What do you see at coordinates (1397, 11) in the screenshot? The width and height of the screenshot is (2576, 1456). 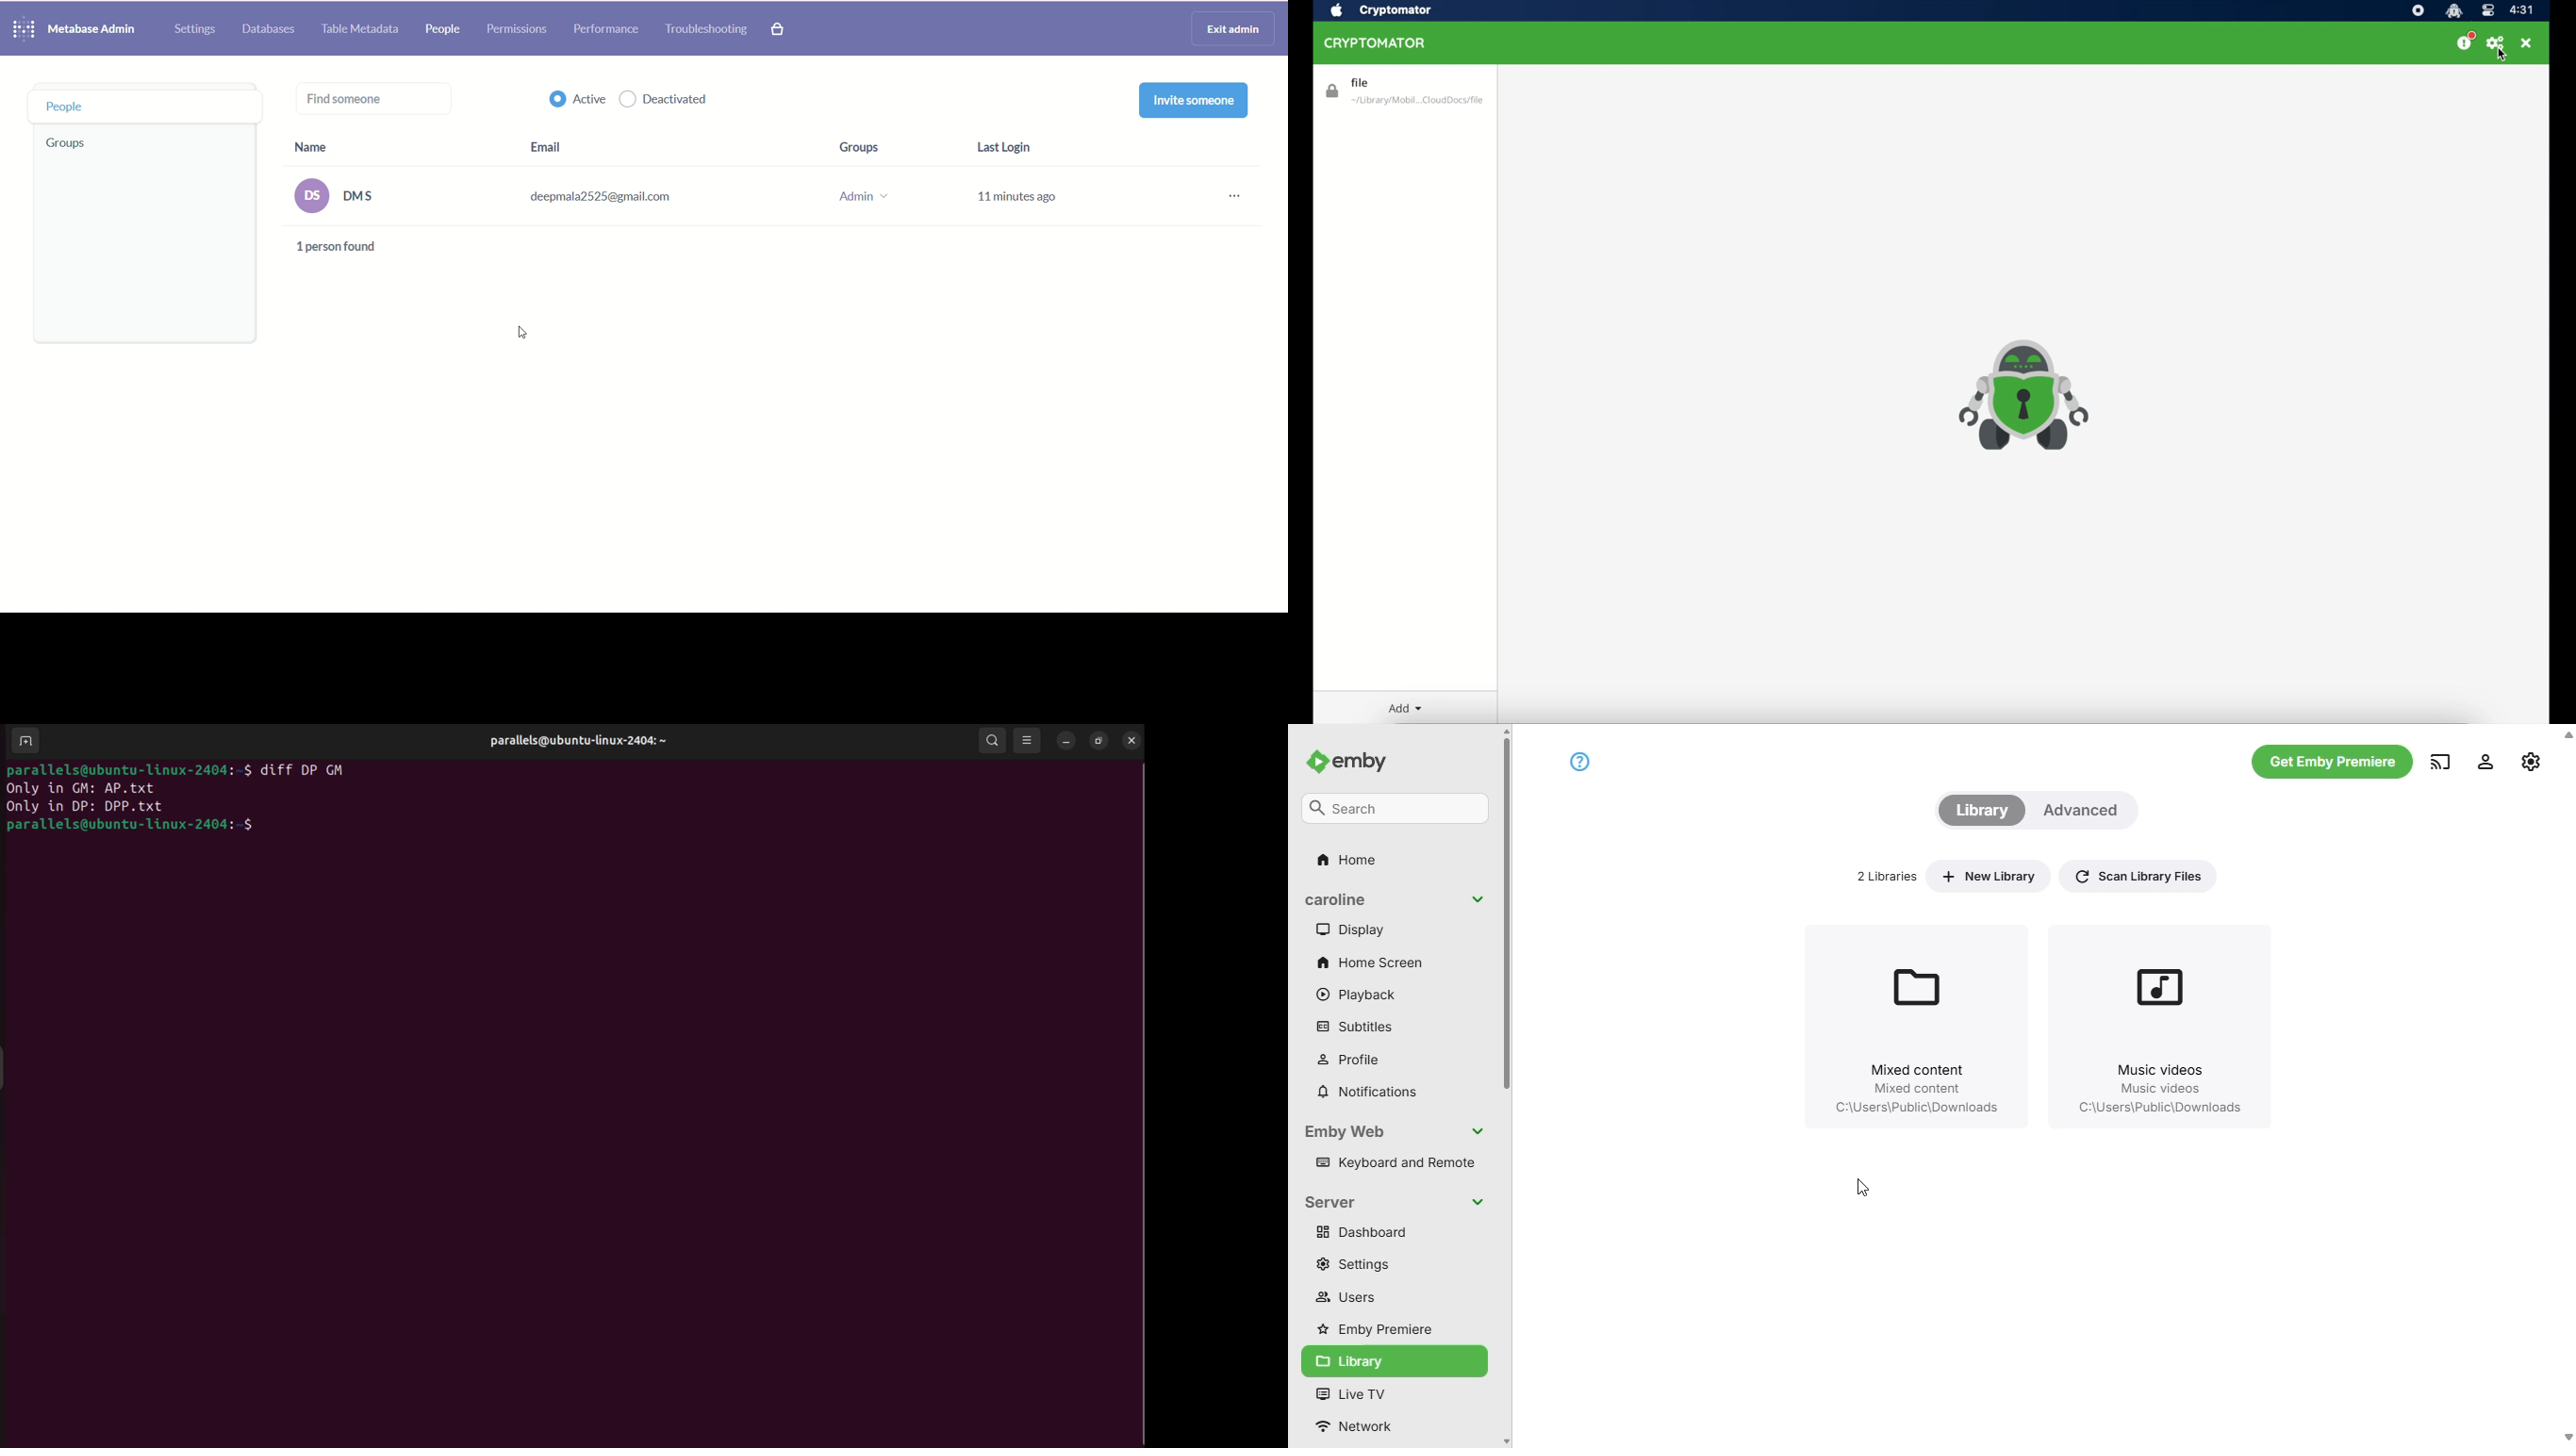 I see `cryptomator` at bounding box center [1397, 11].